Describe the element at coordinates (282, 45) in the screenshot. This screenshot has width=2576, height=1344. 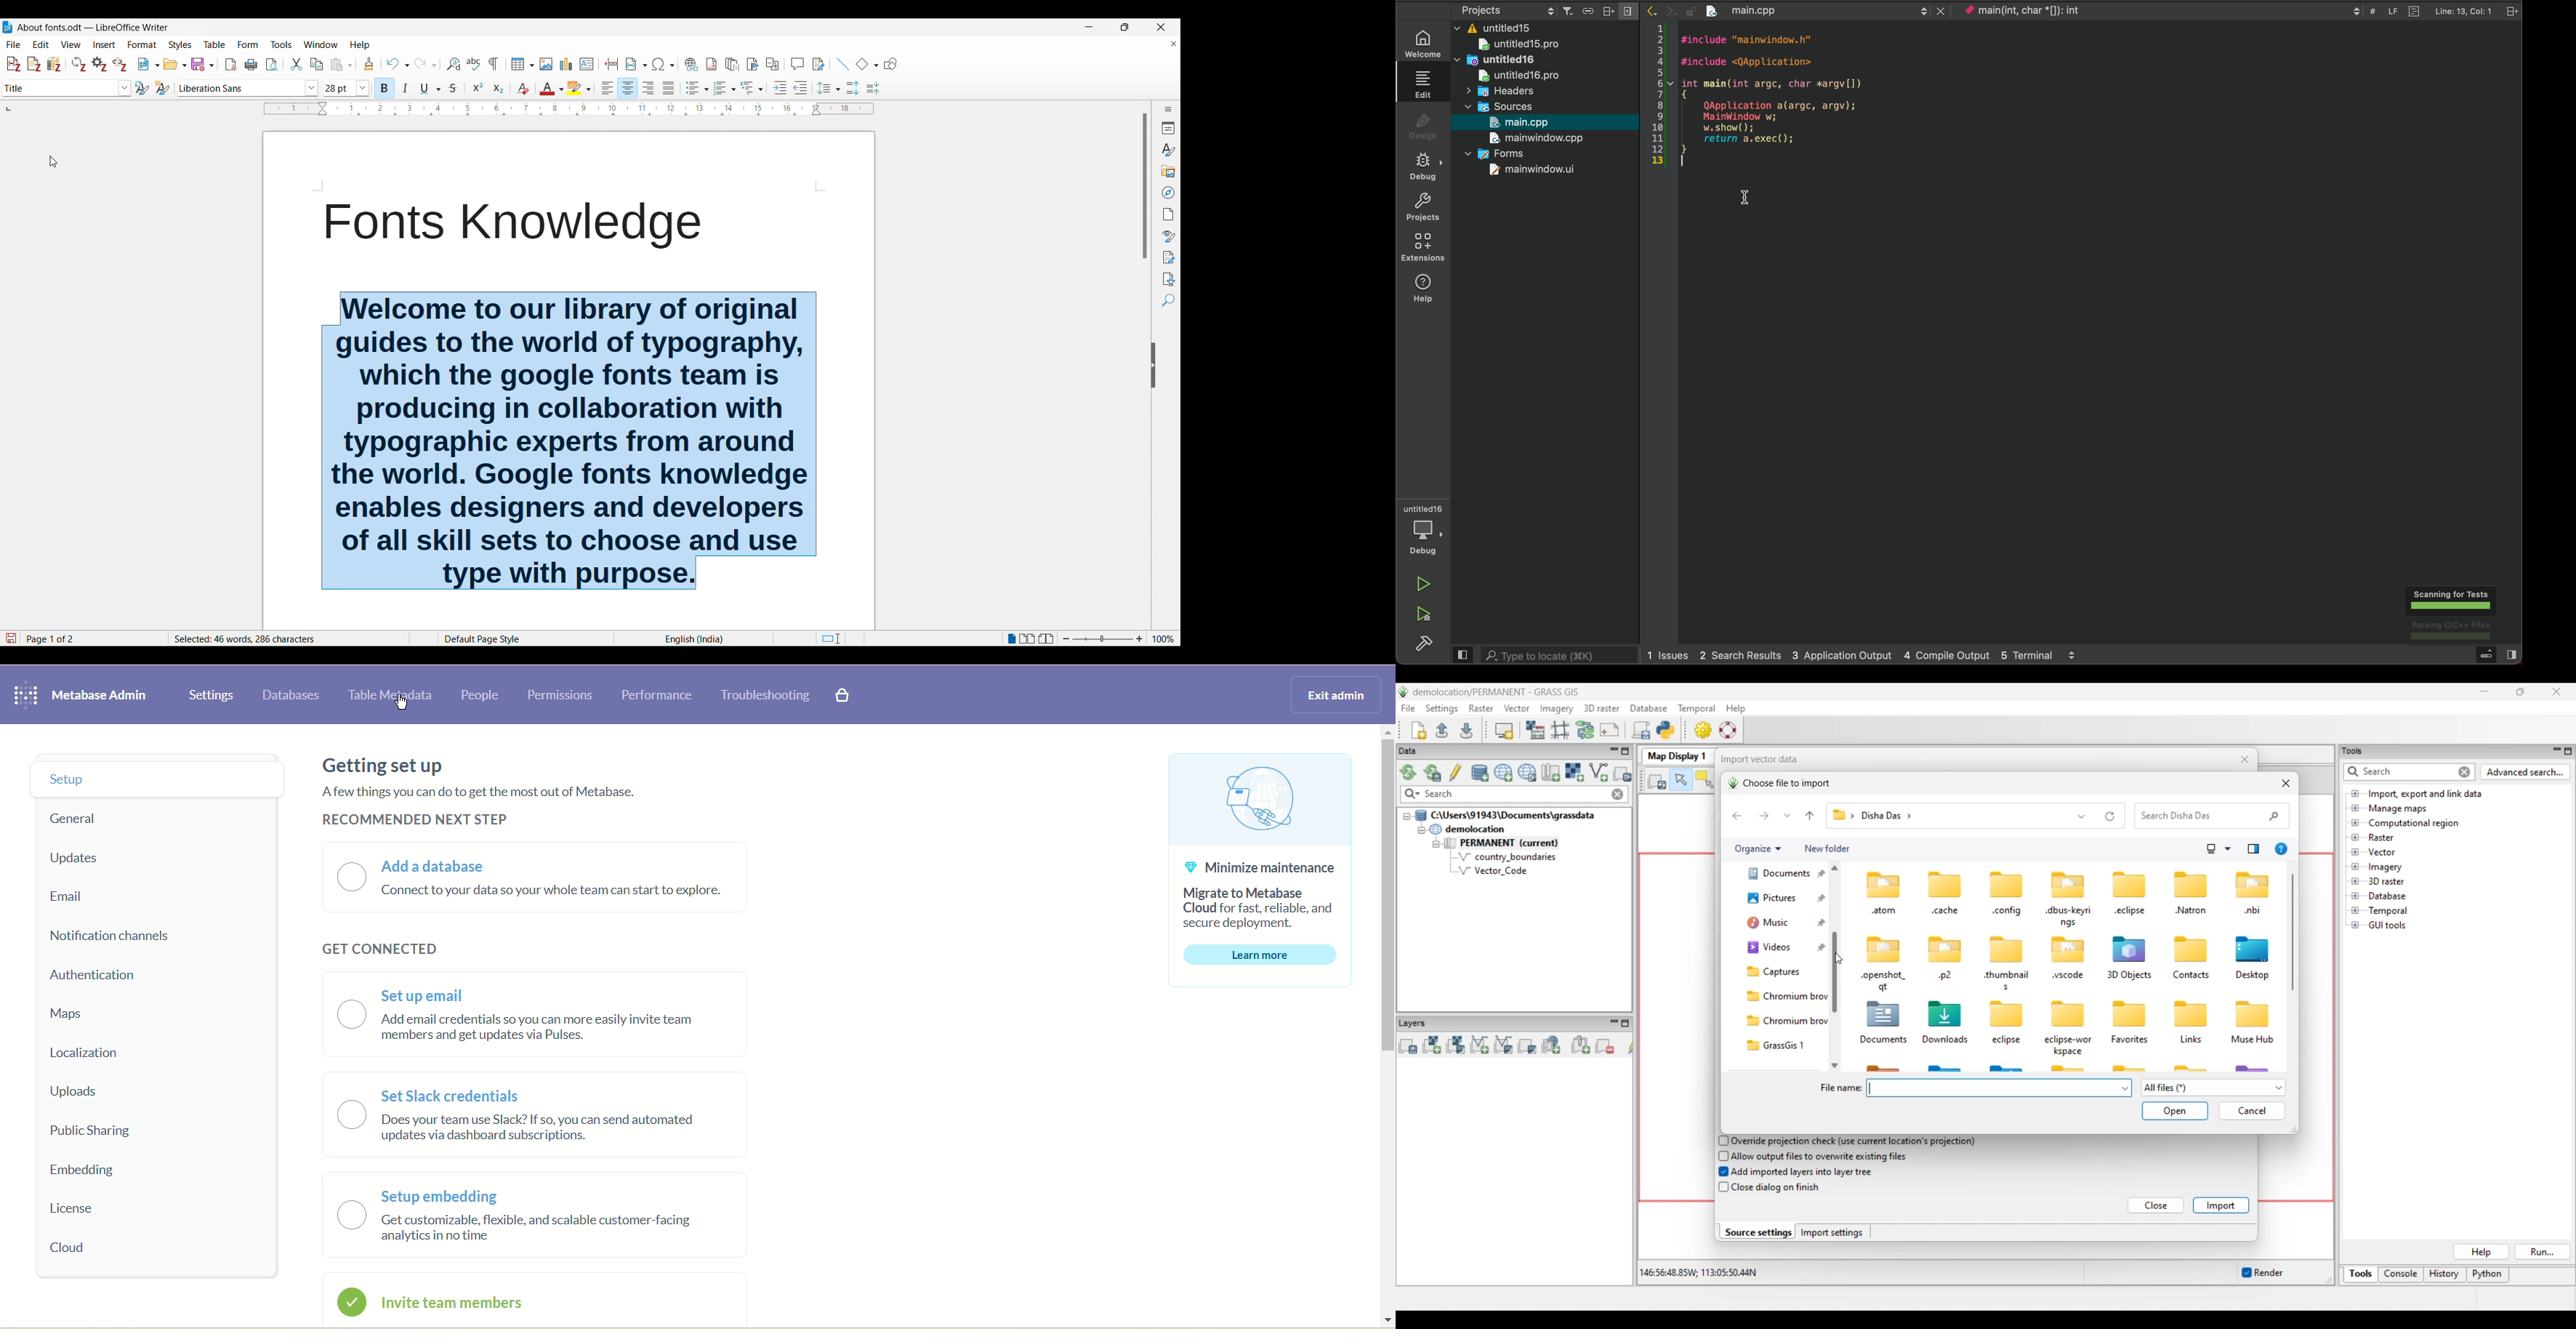
I see `Tools menu` at that location.